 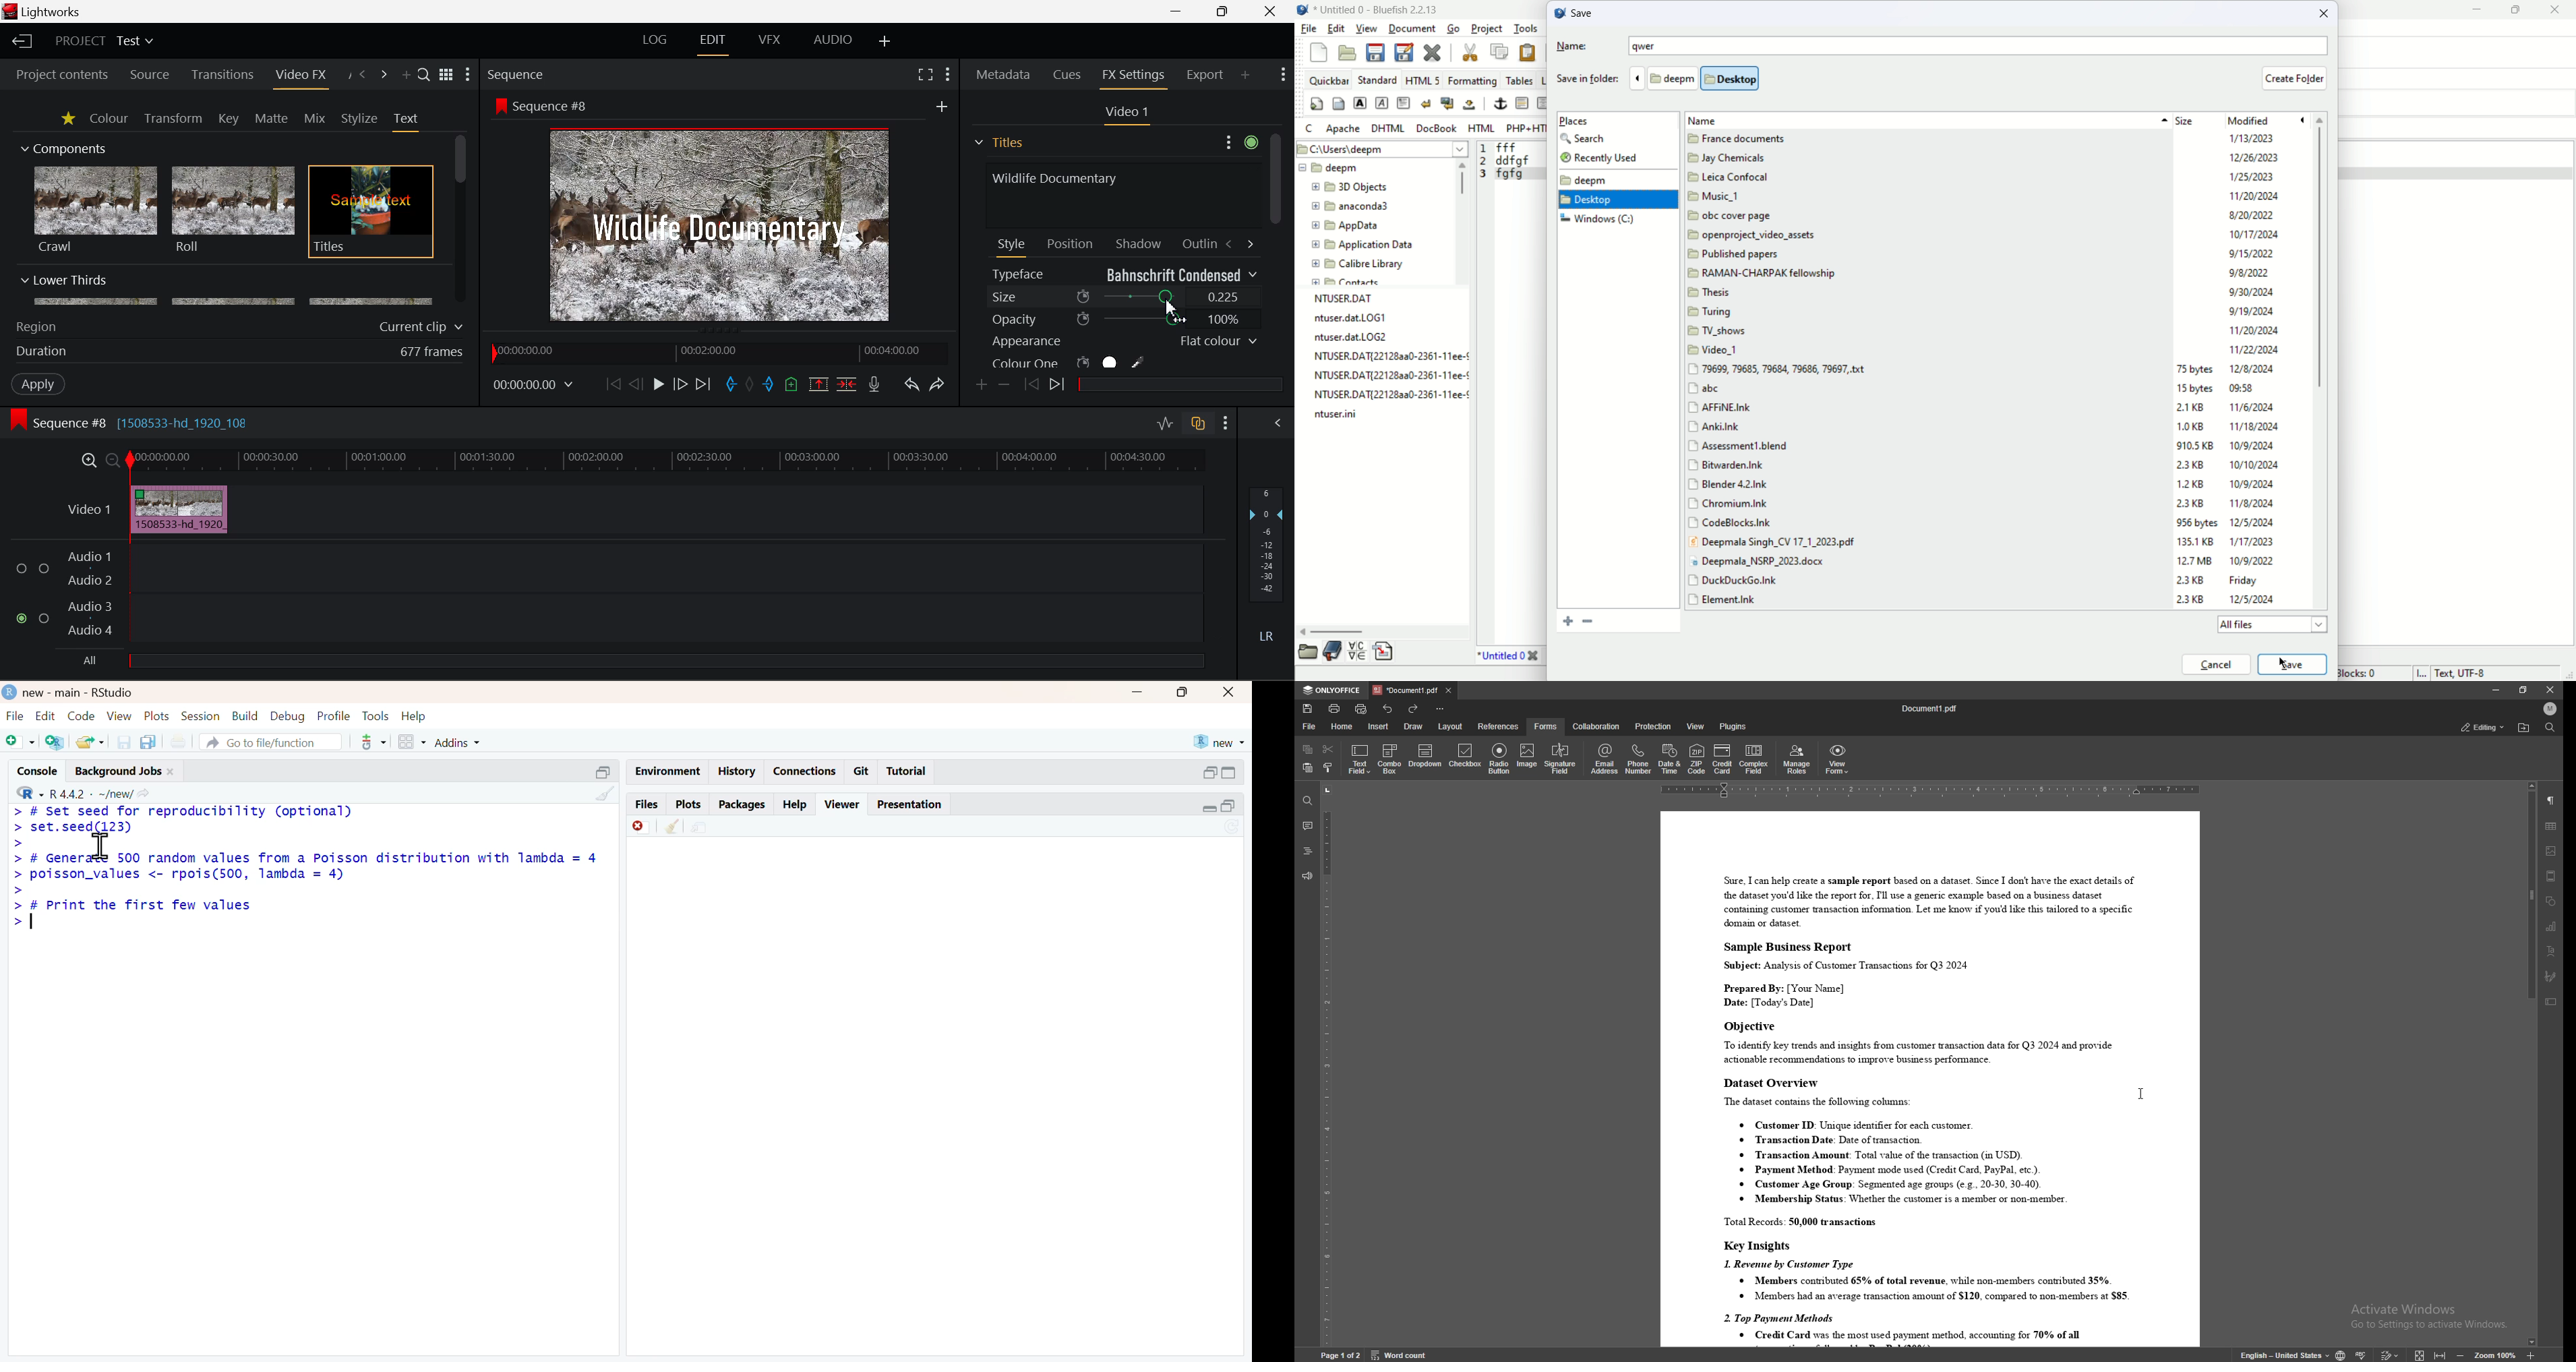 What do you see at coordinates (1415, 725) in the screenshot?
I see `draw` at bounding box center [1415, 725].